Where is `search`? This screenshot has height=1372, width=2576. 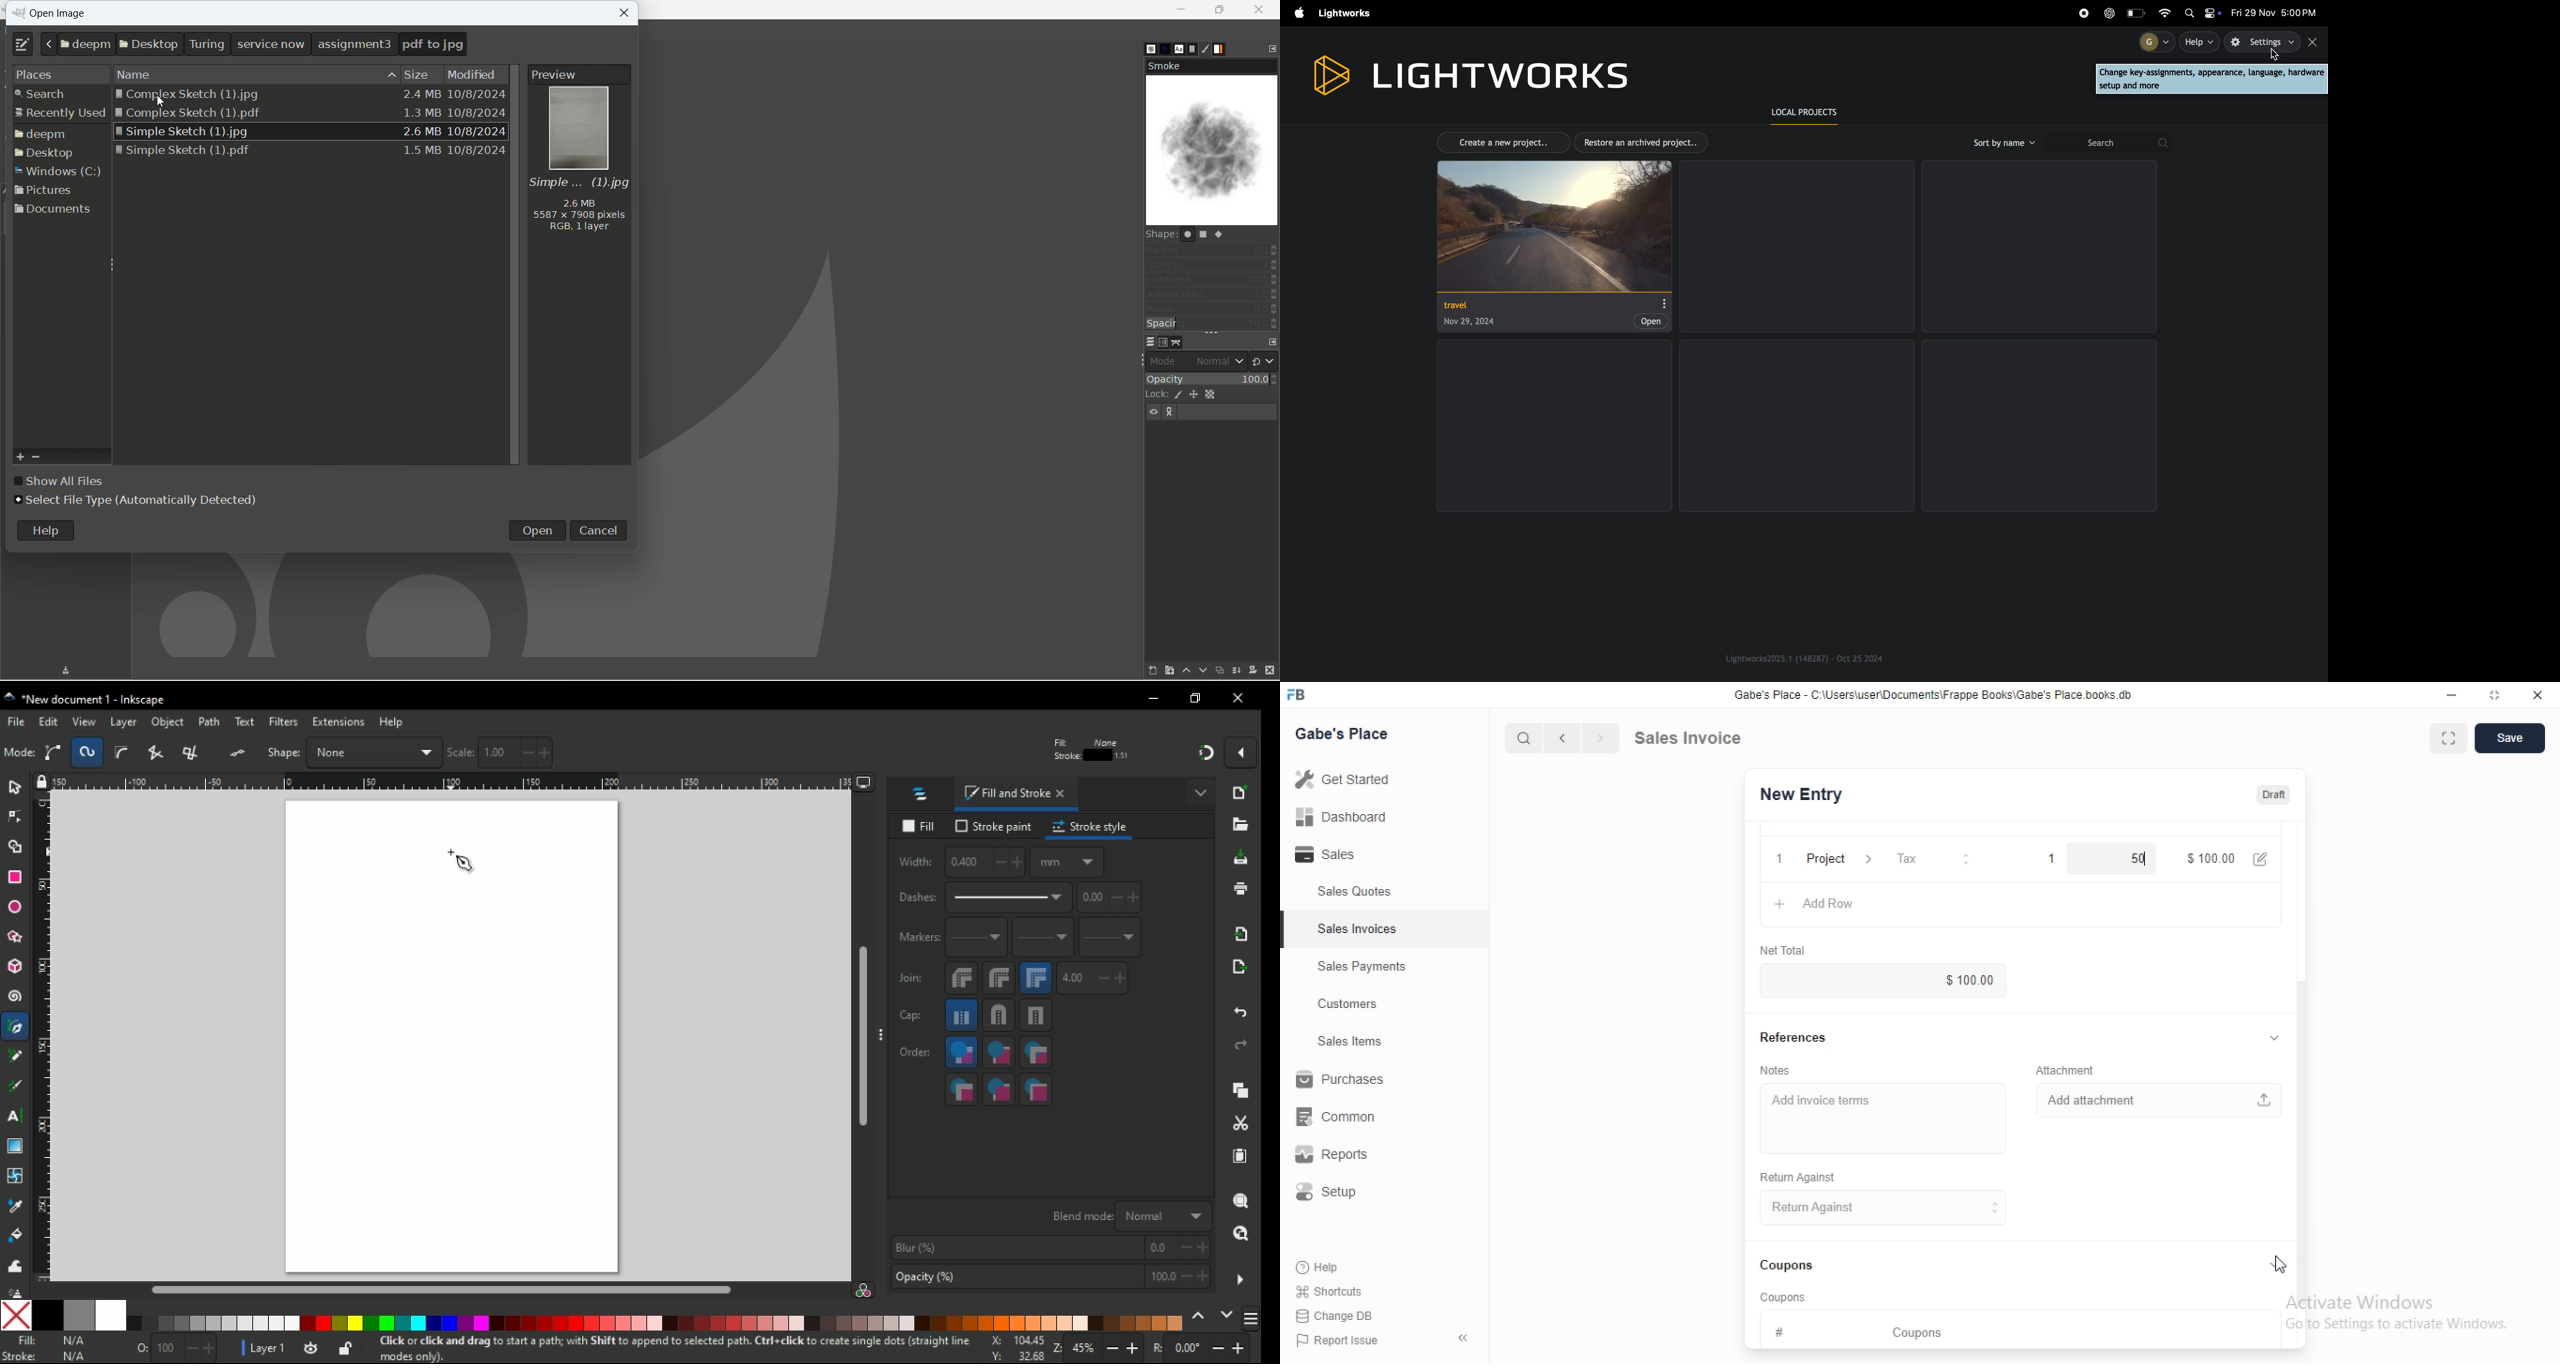
search is located at coordinates (2108, 143).